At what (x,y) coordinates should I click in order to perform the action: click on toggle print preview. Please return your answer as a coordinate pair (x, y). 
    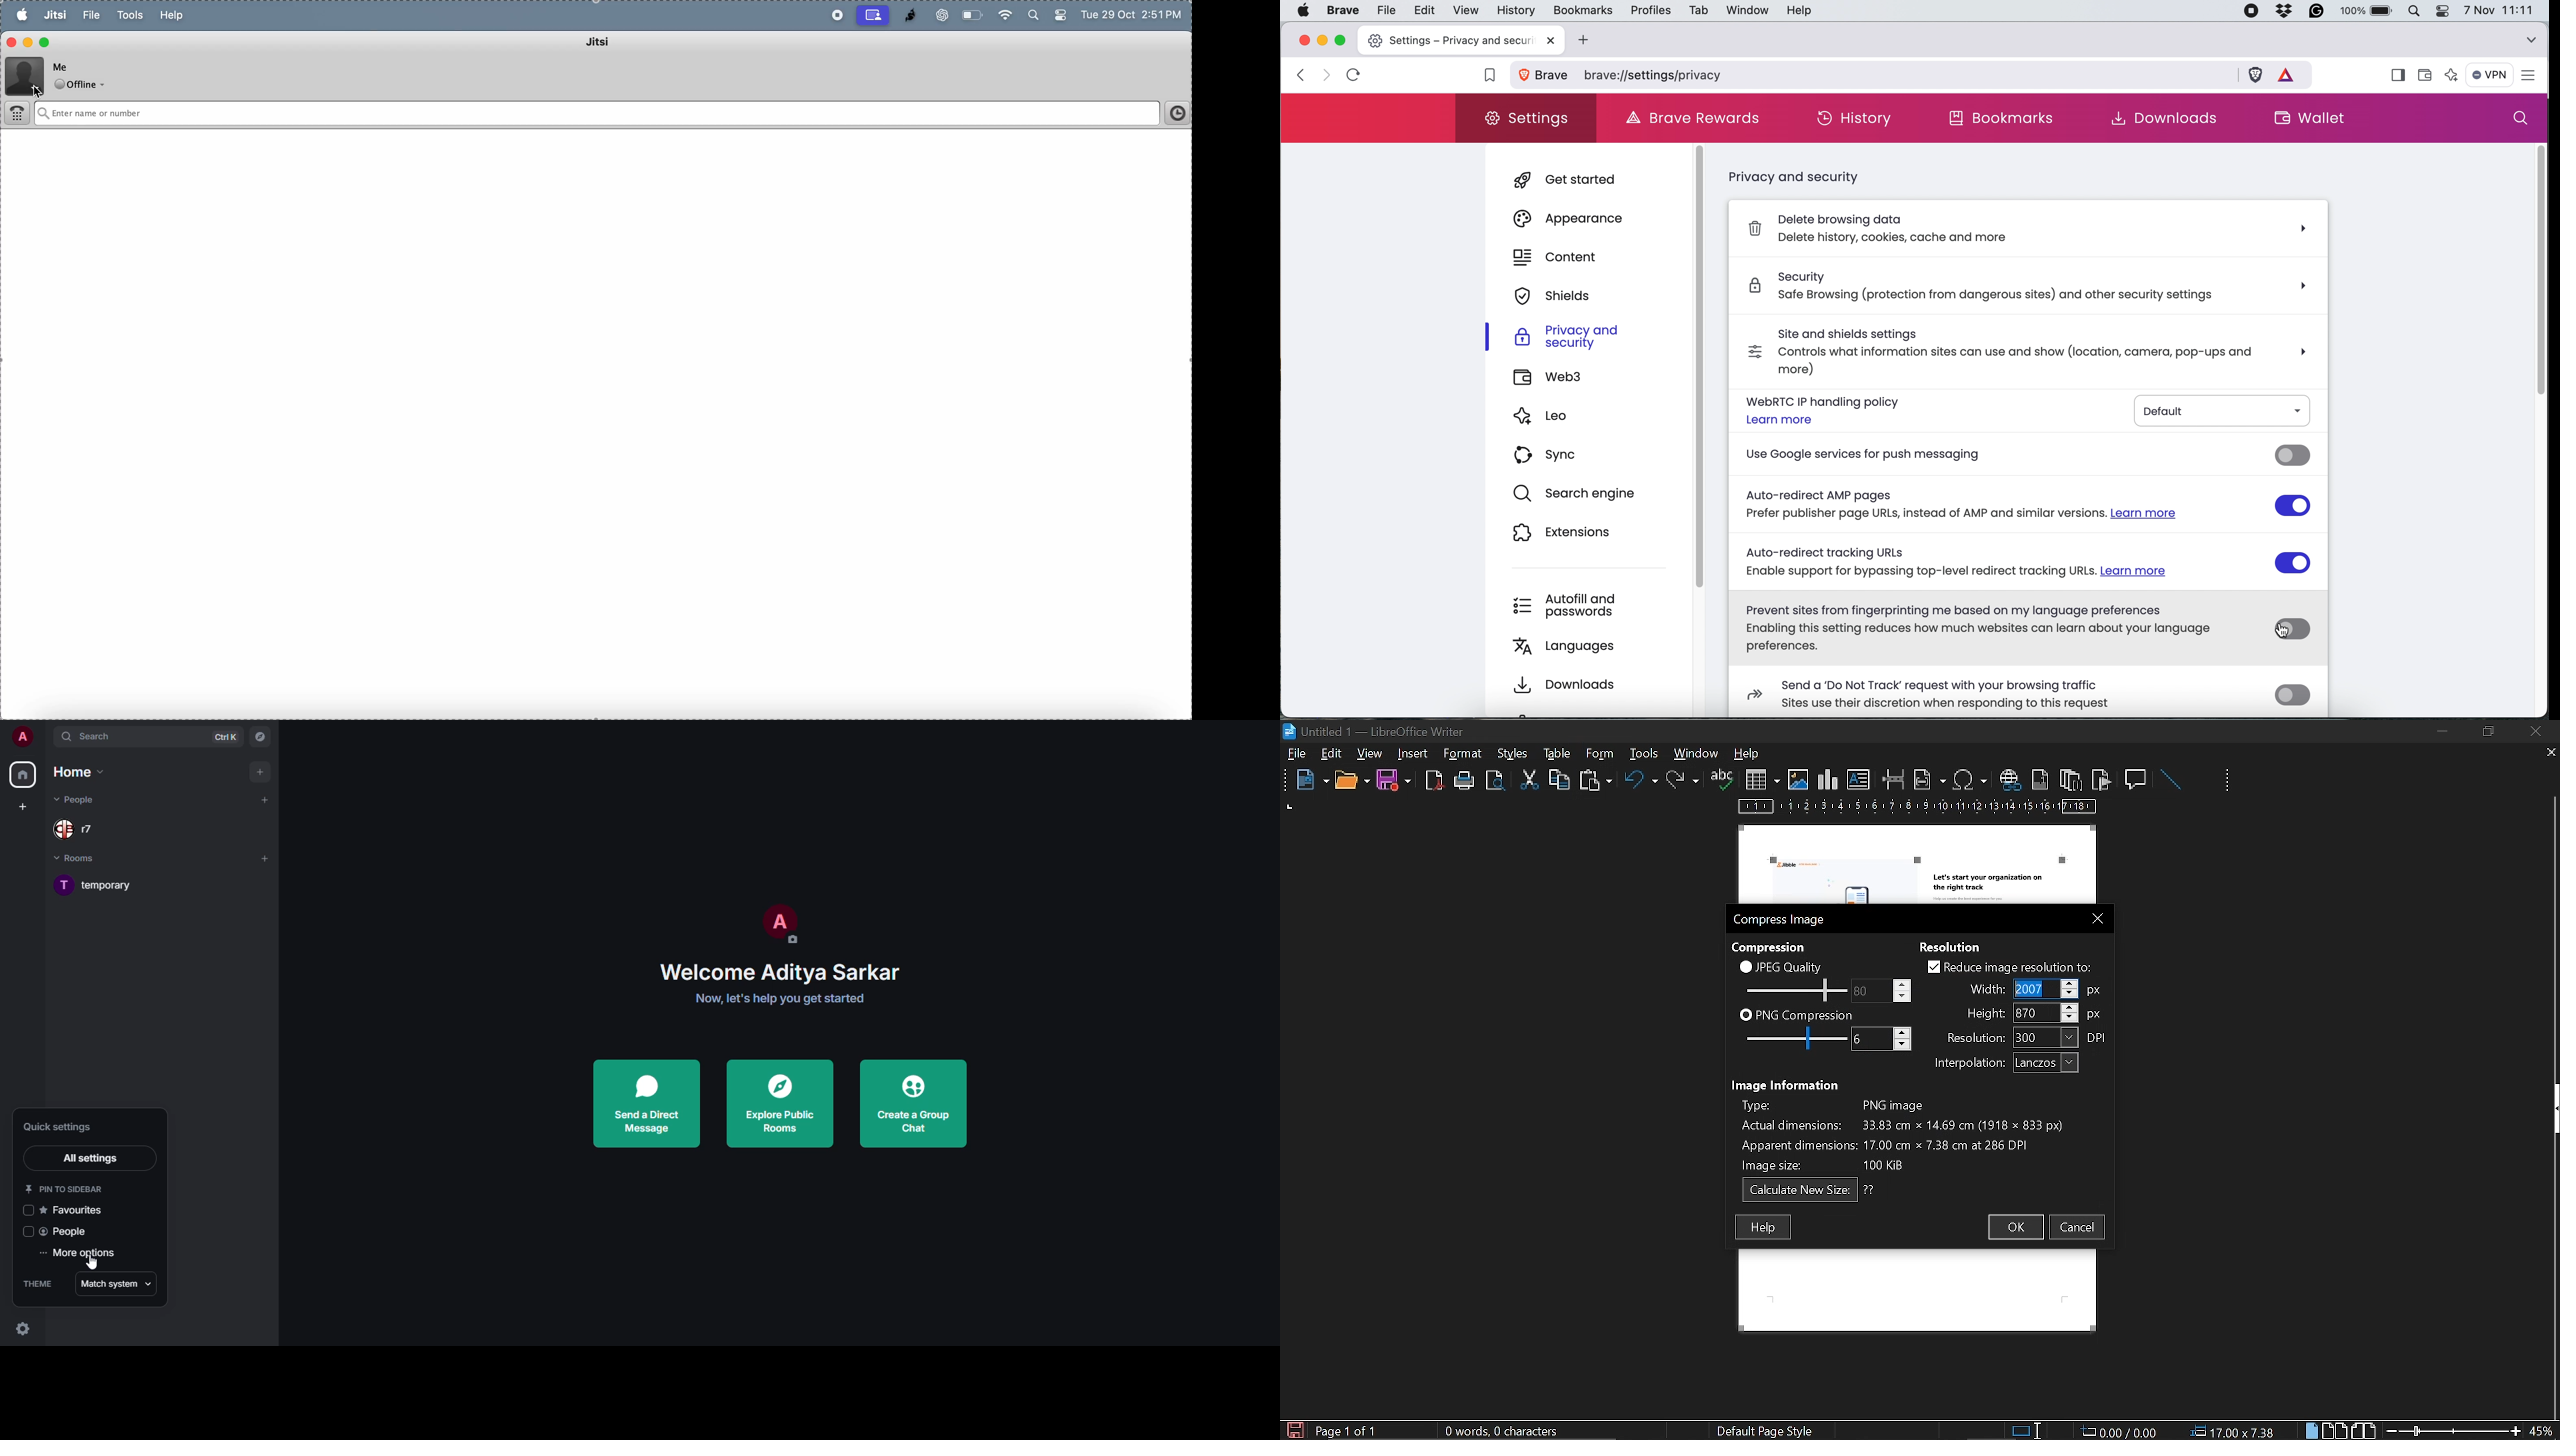
    Looking at the image, I should click on (1498, 781).